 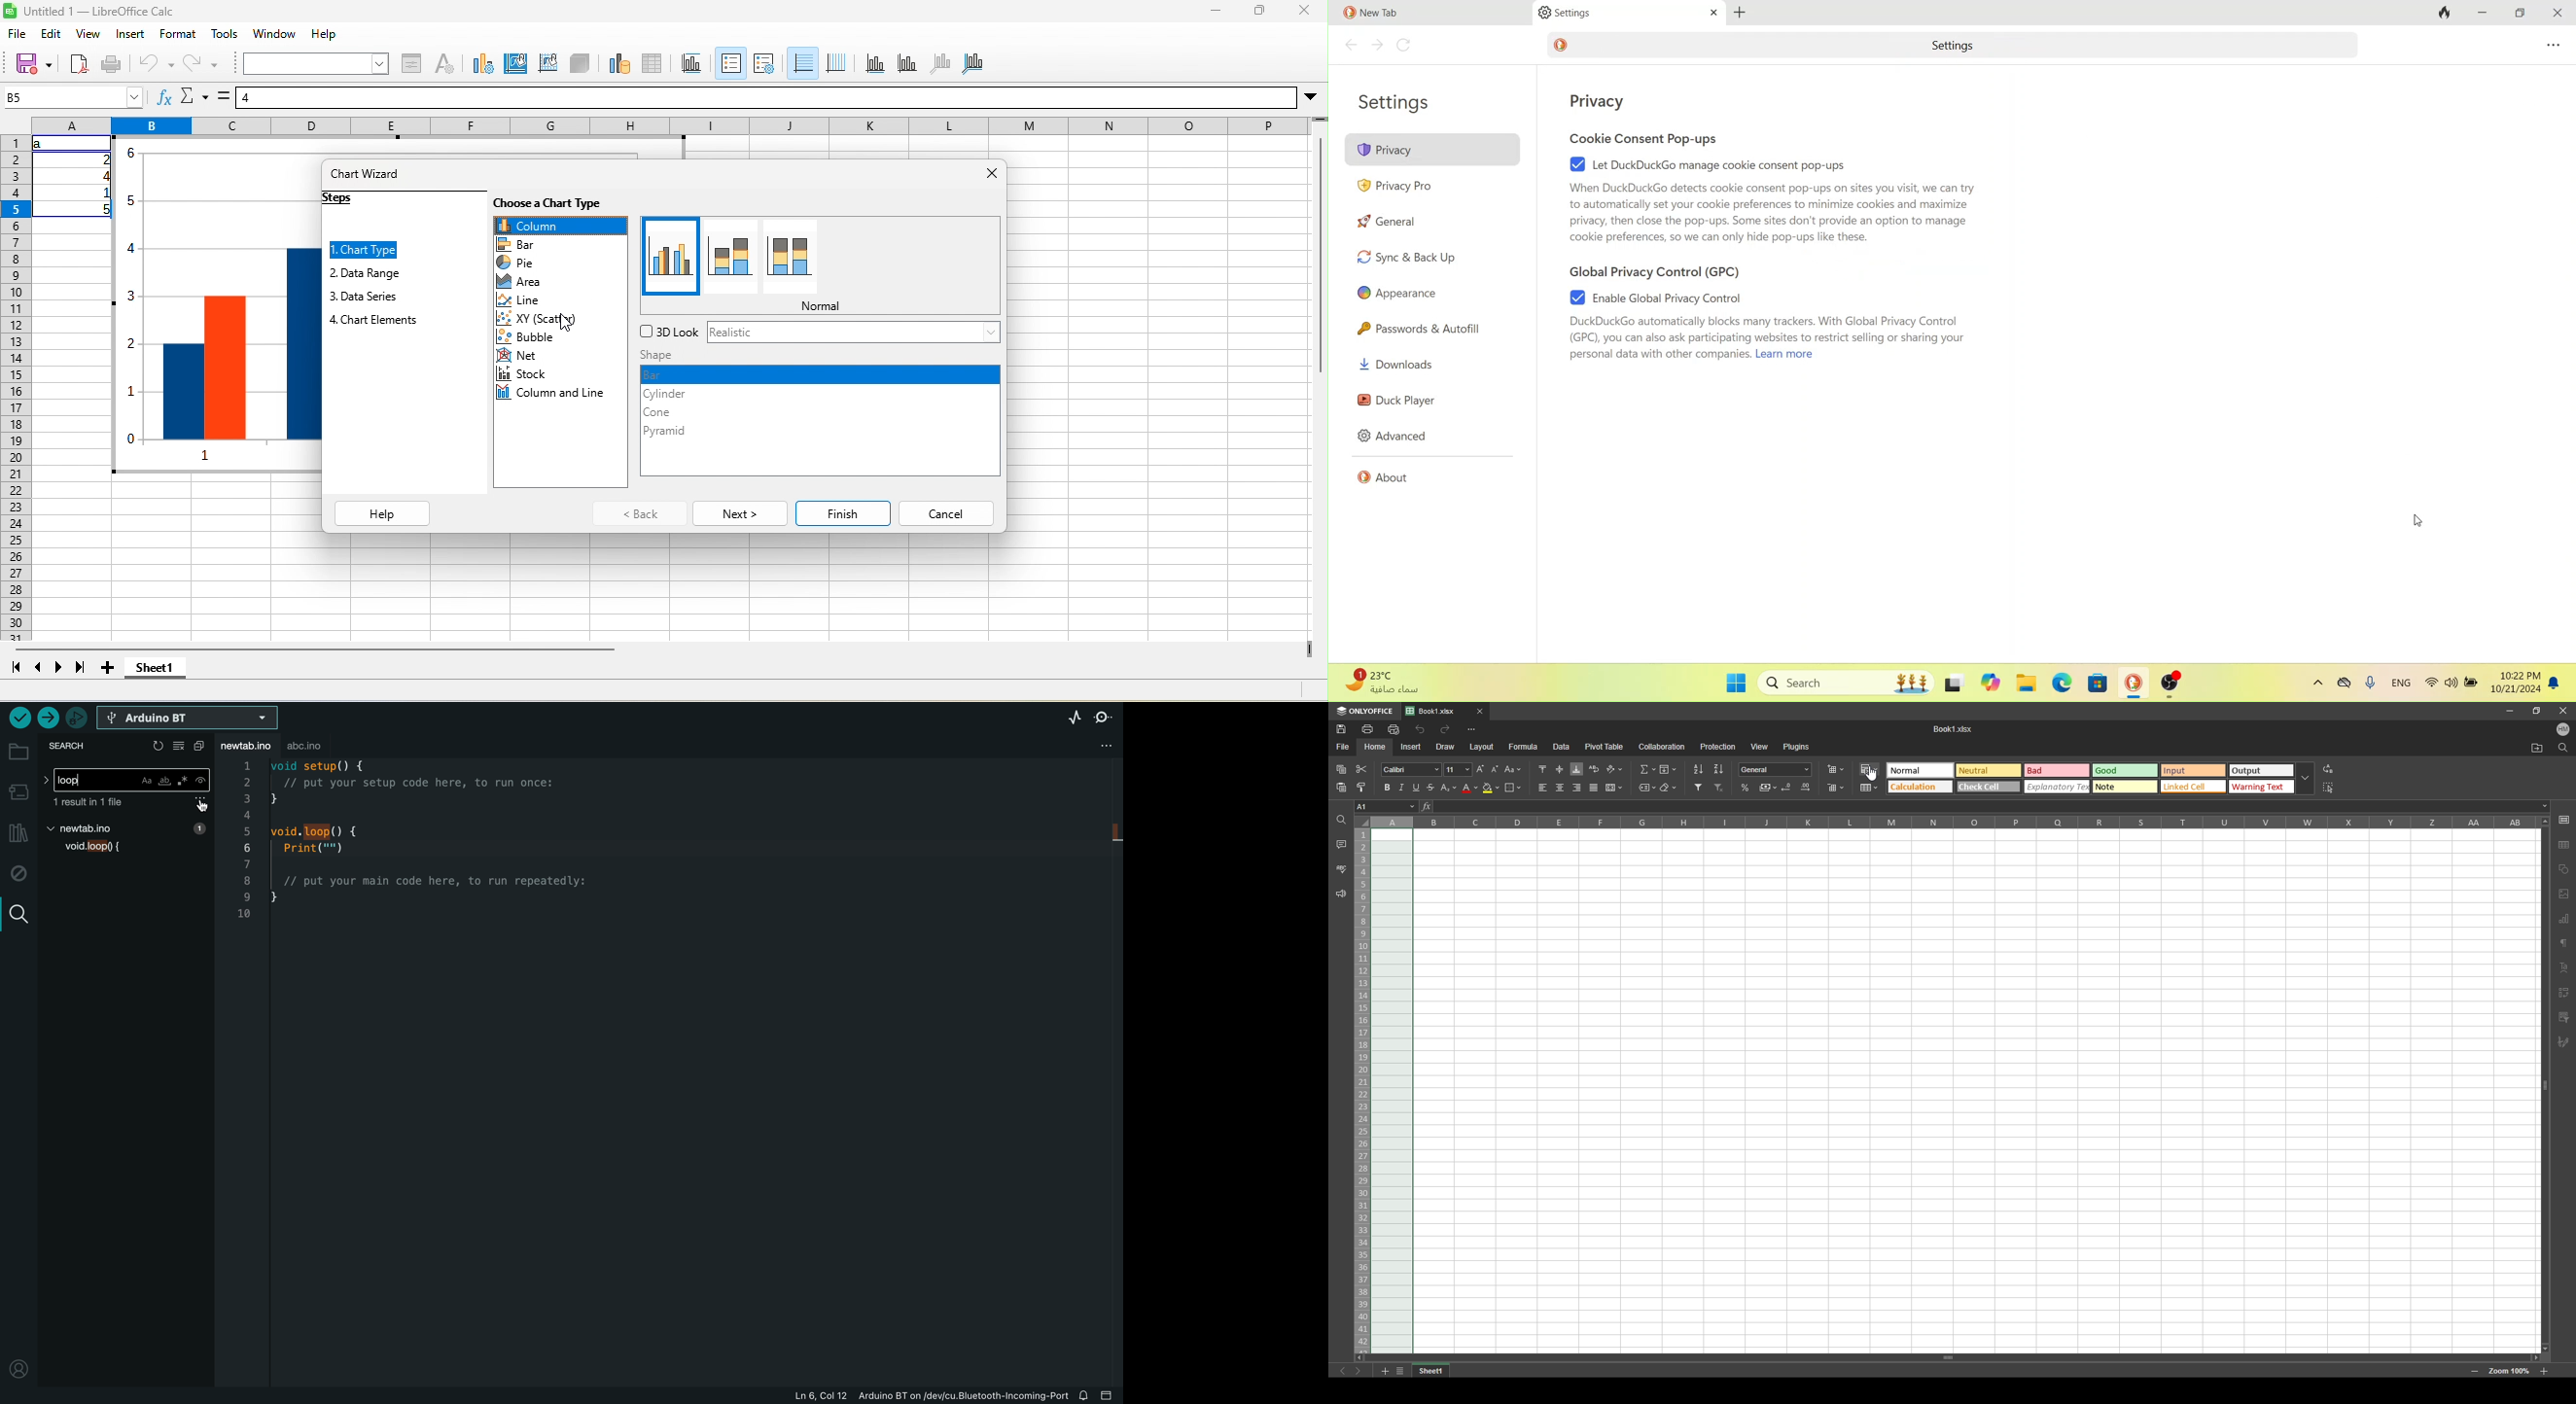 I want to click on percentage style, so click(x=1745, y=787).